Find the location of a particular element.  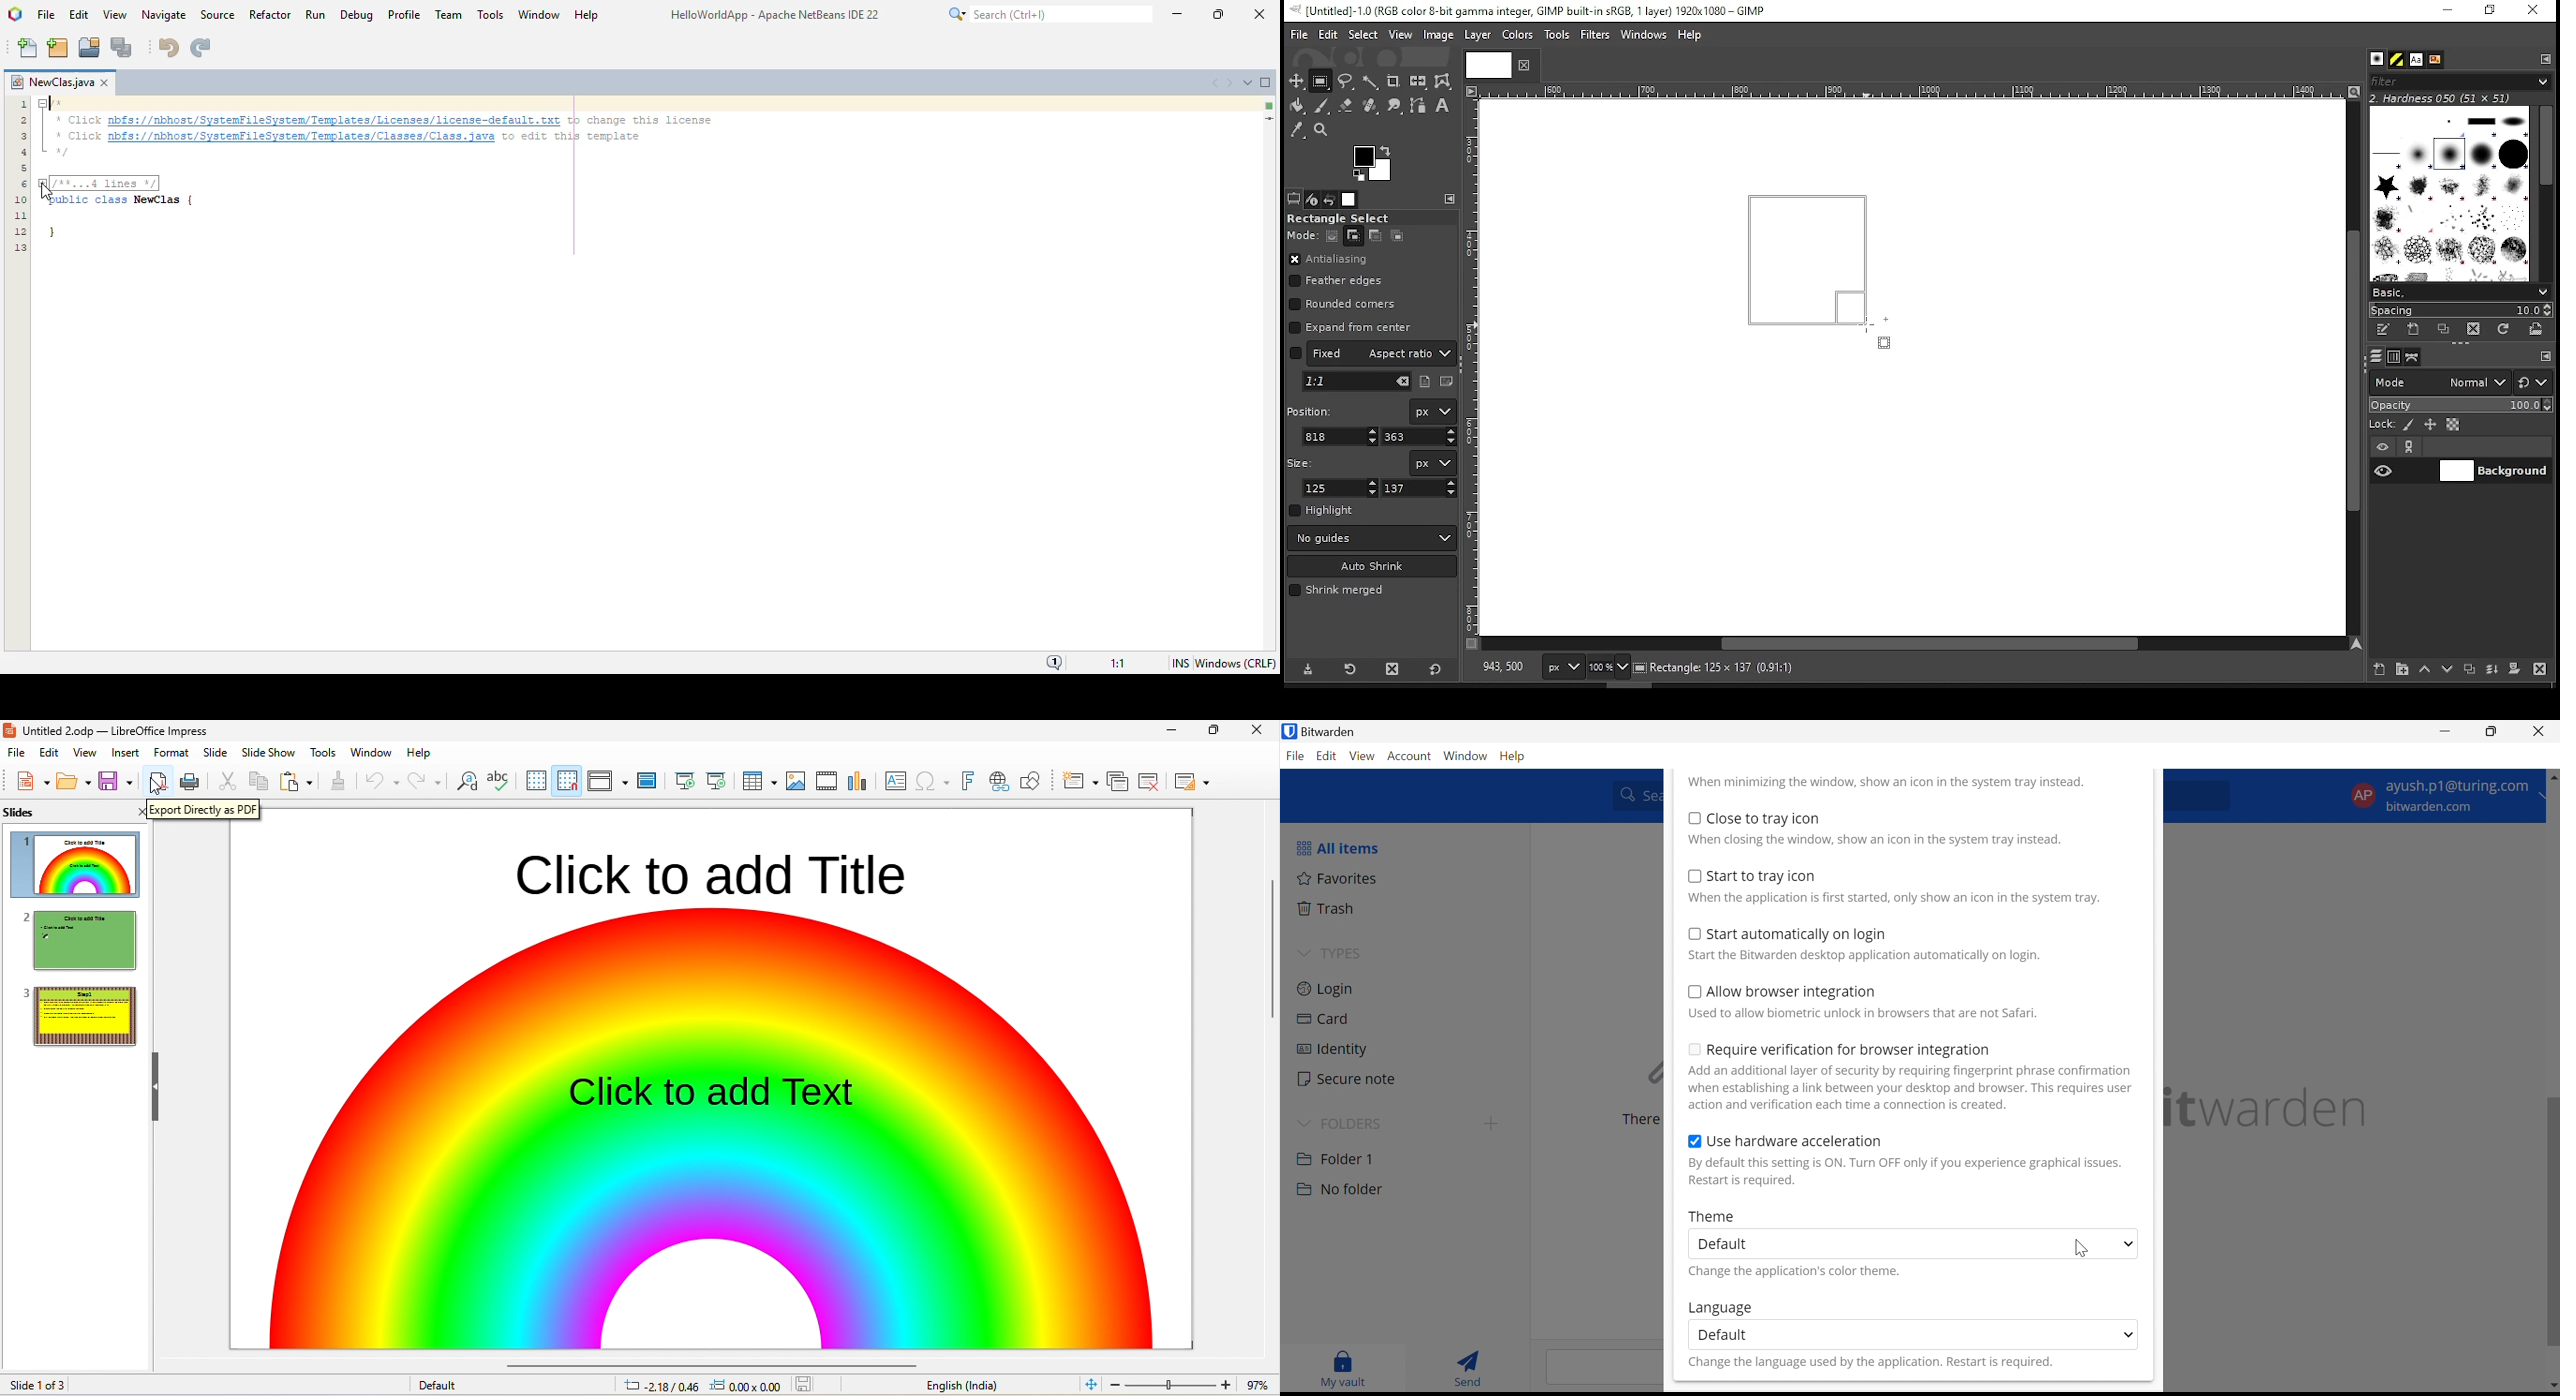

Default is located at coordinates (1723, 1334).